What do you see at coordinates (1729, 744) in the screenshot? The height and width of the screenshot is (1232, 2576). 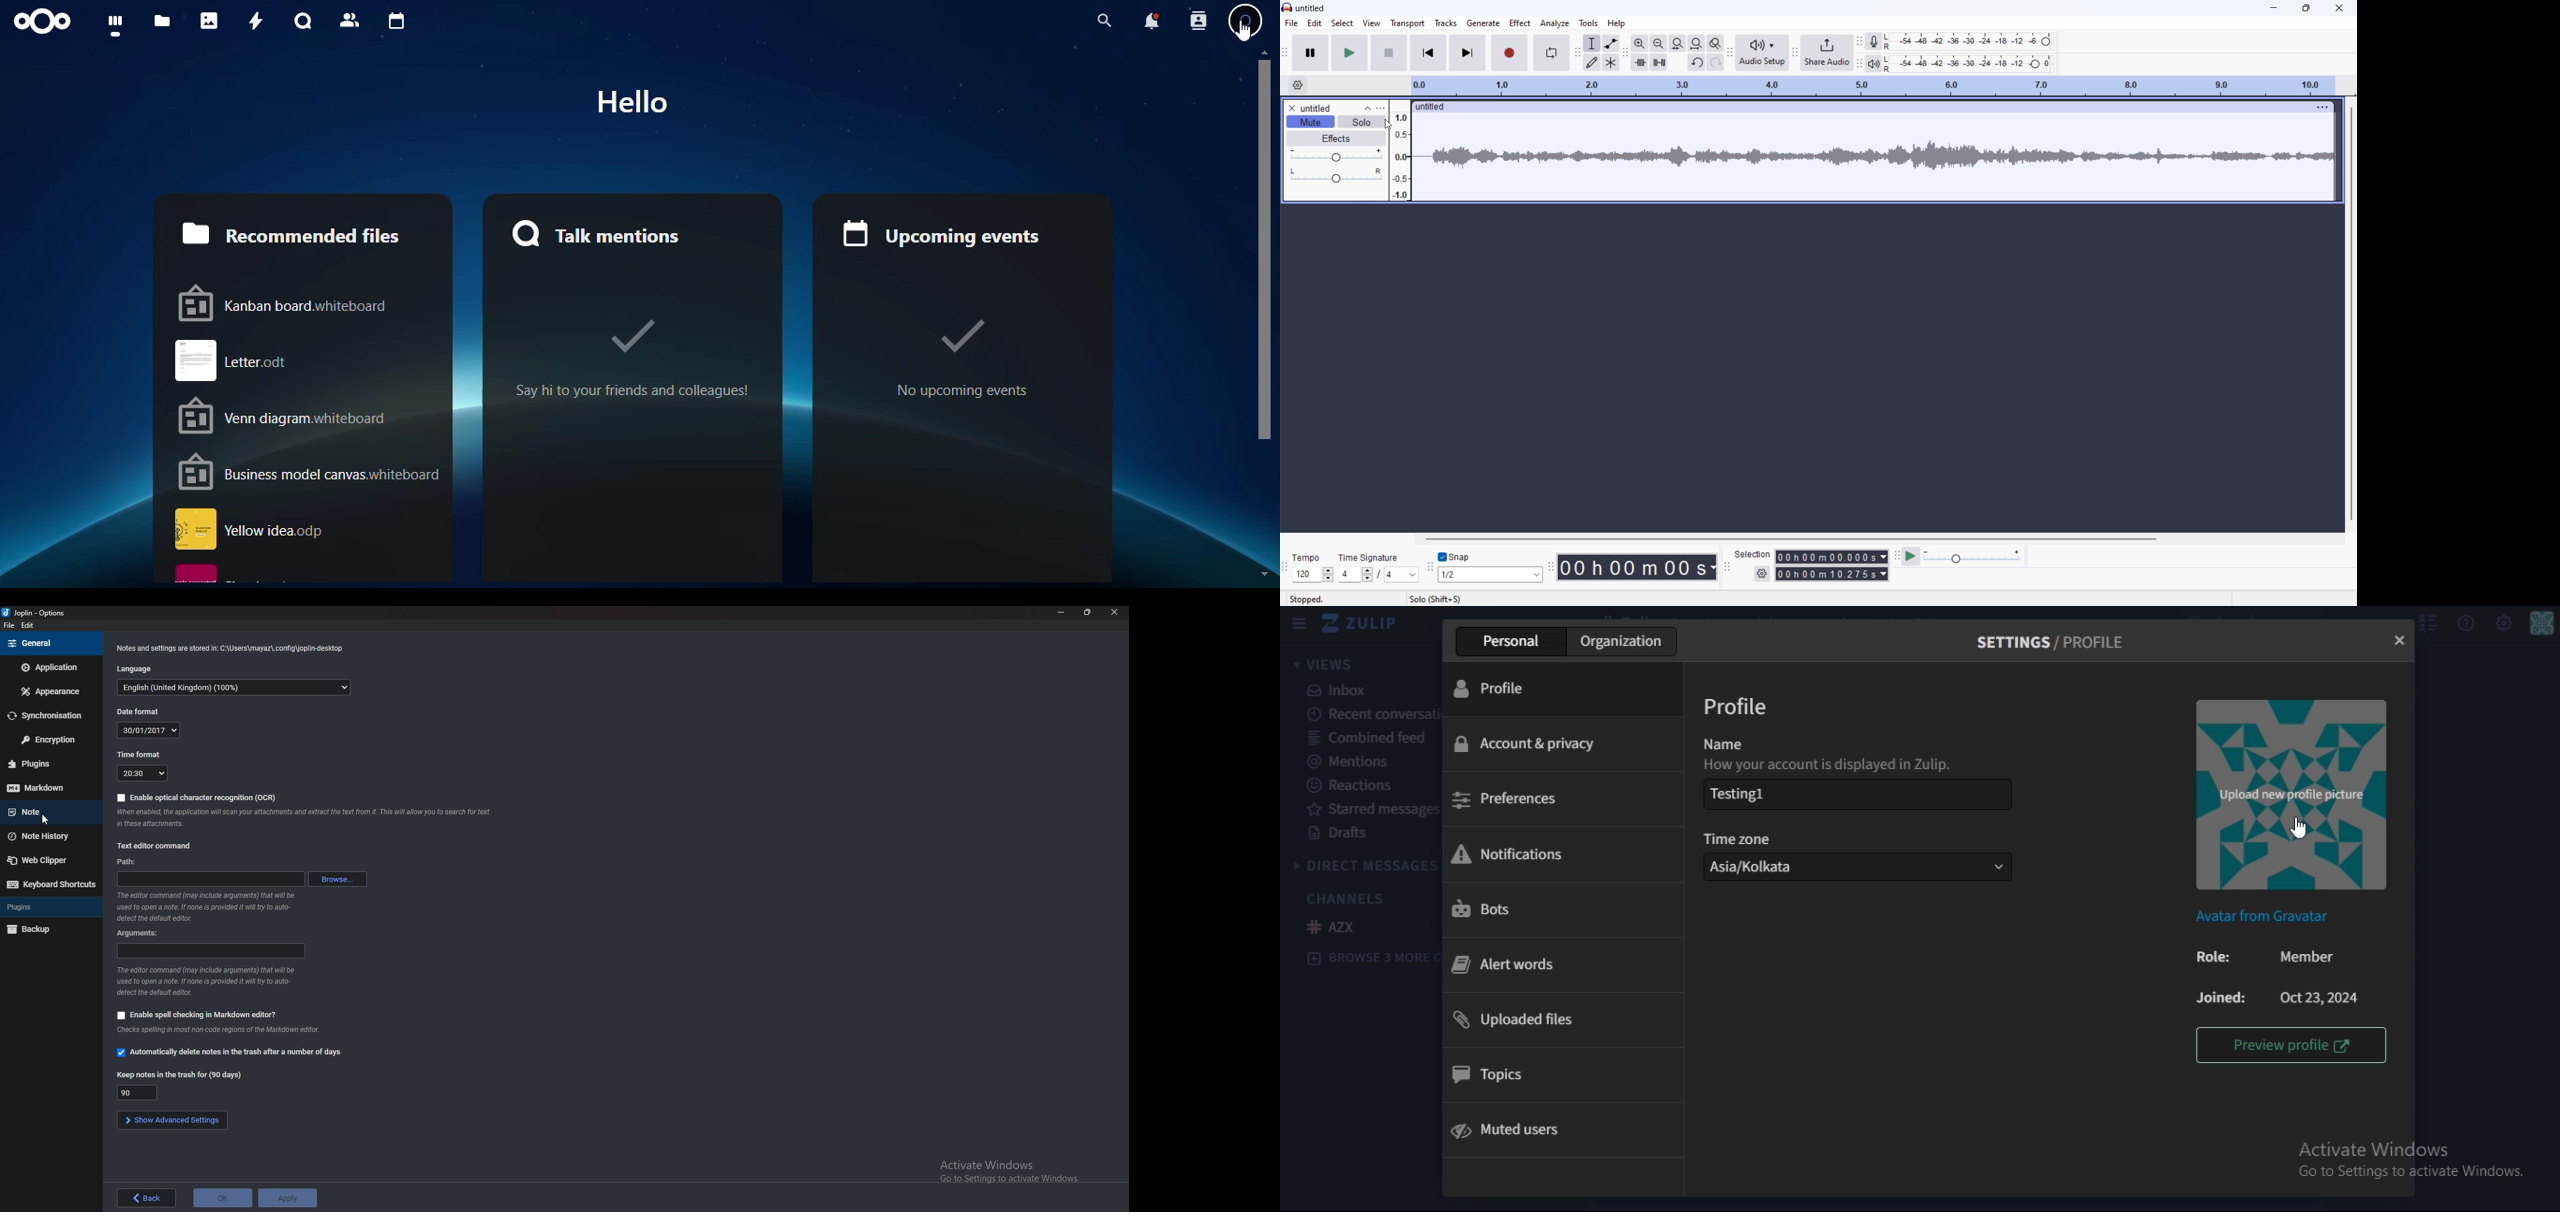 I see `name` at bounding box center [1729, 744].